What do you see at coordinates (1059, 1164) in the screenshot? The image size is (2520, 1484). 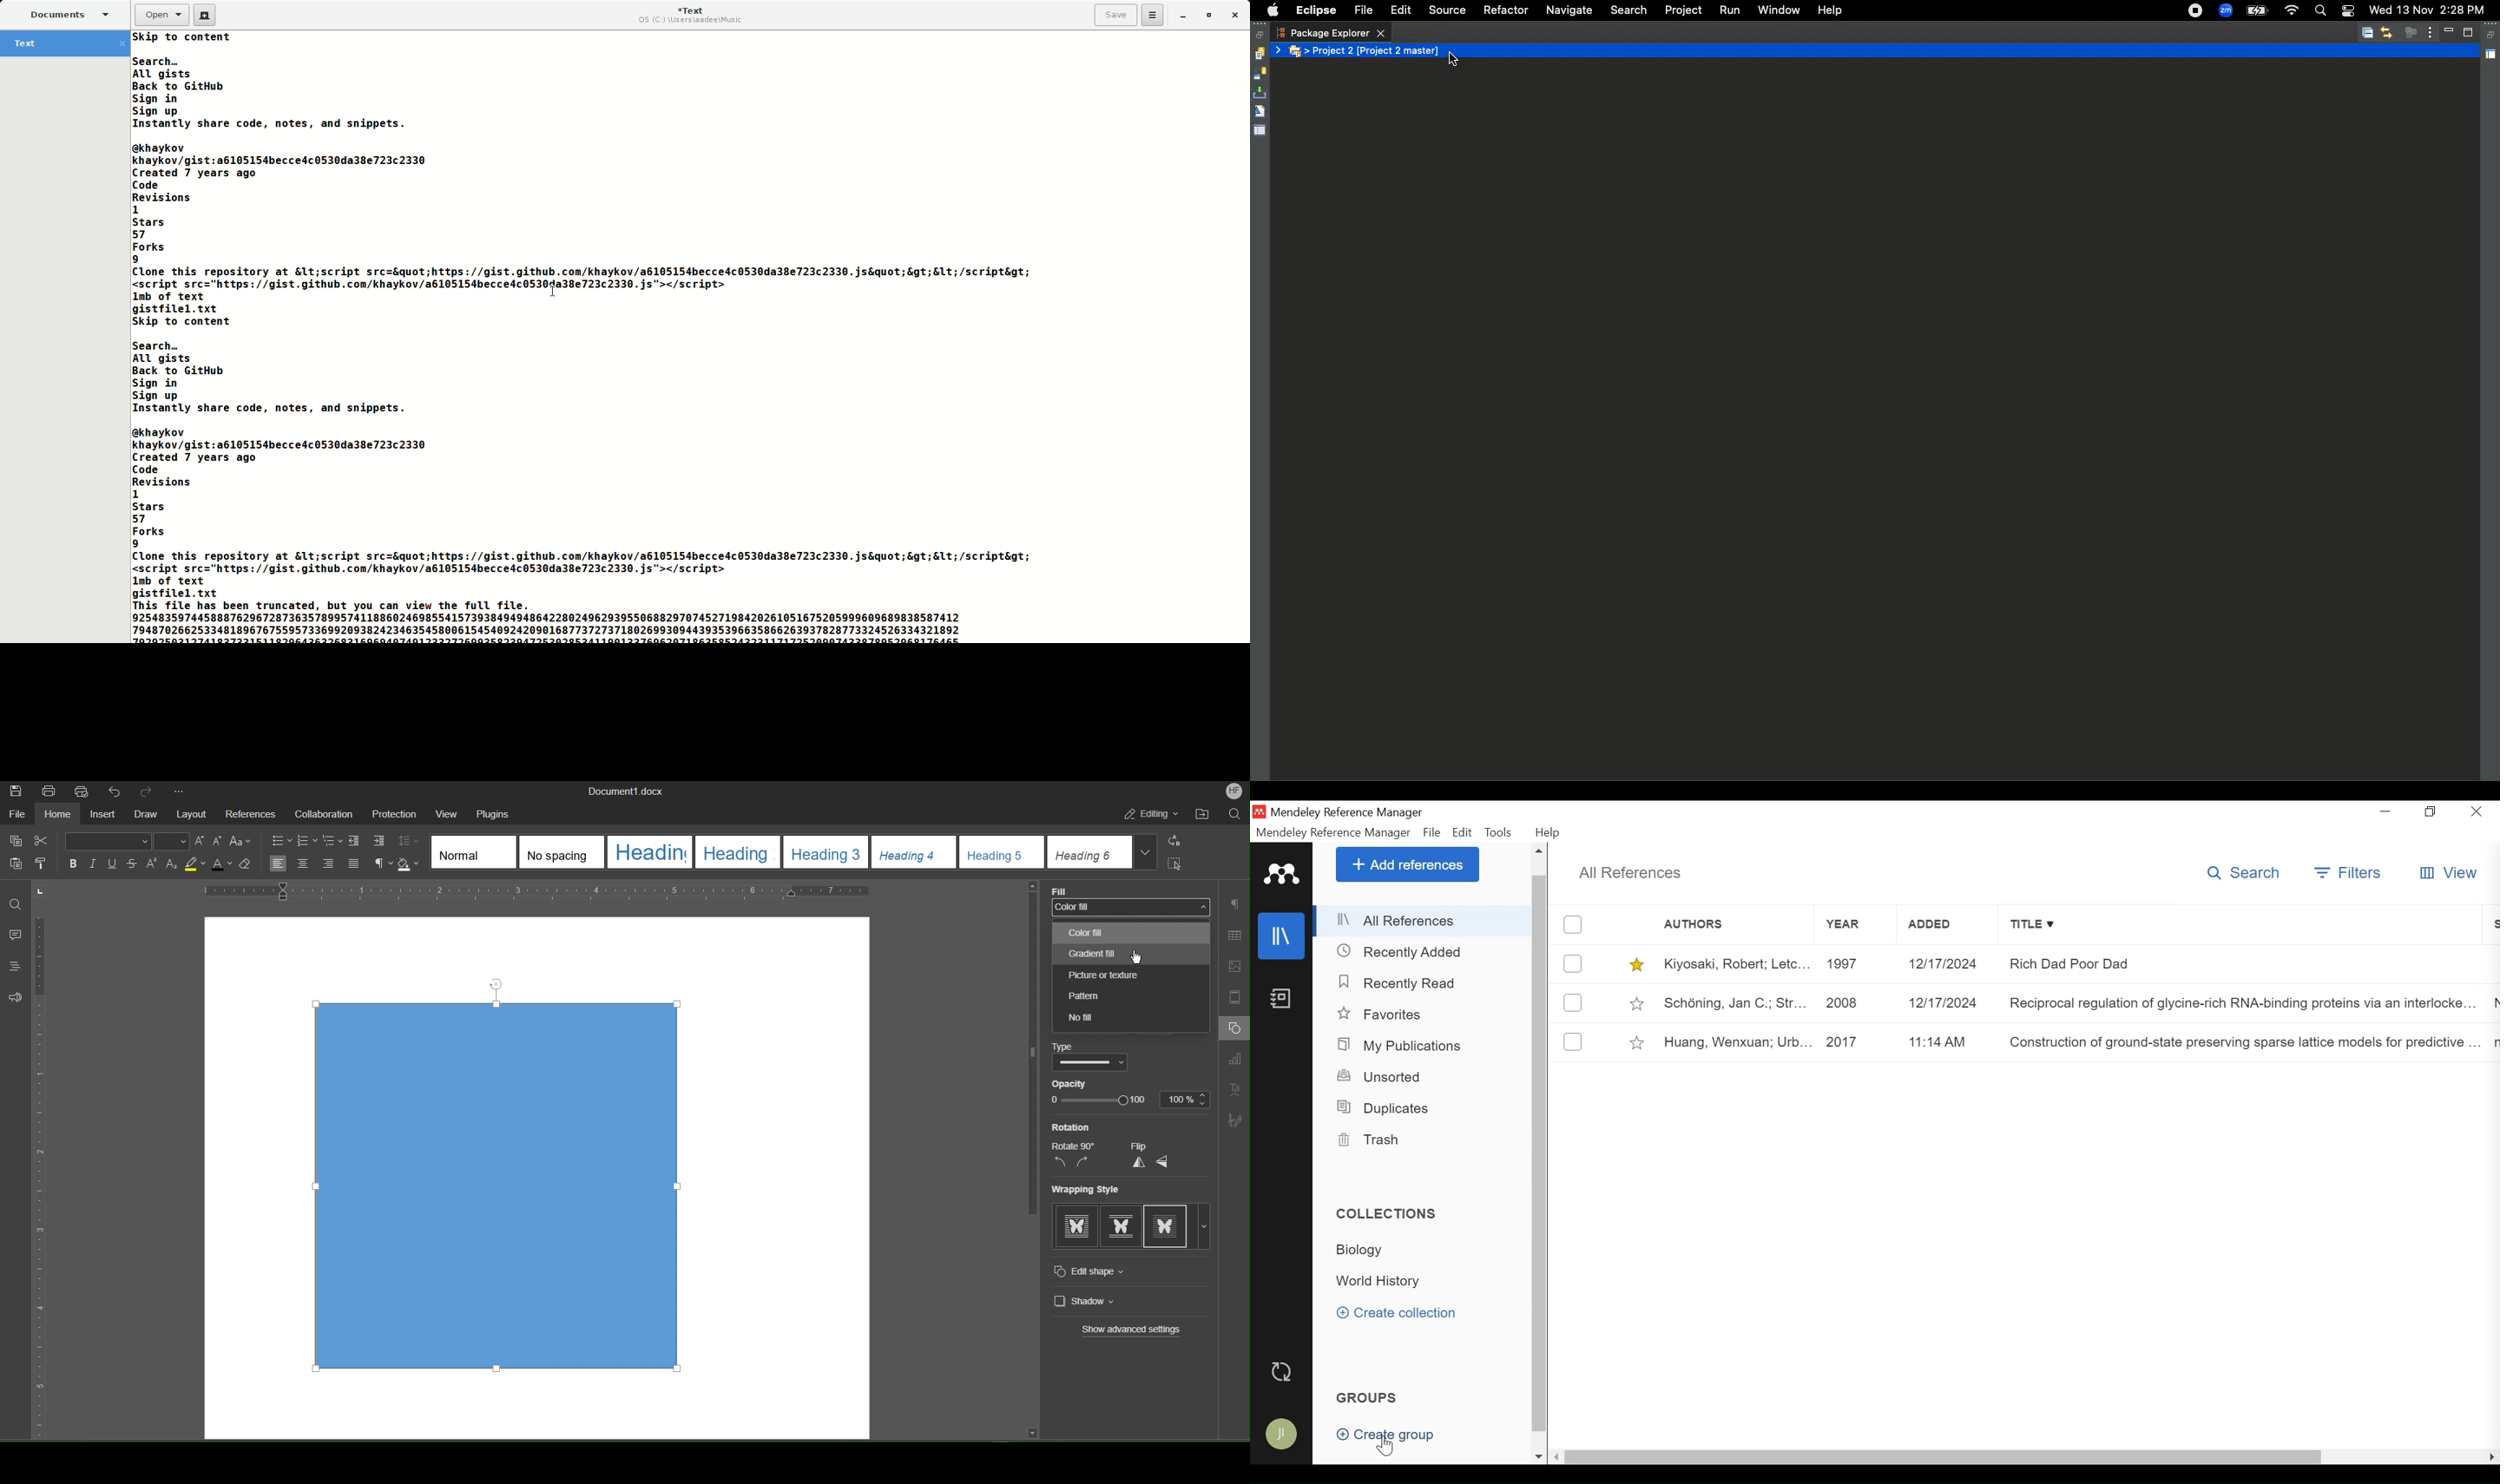 I see `Rotate CCW` at bounding box center [1059, 1164].